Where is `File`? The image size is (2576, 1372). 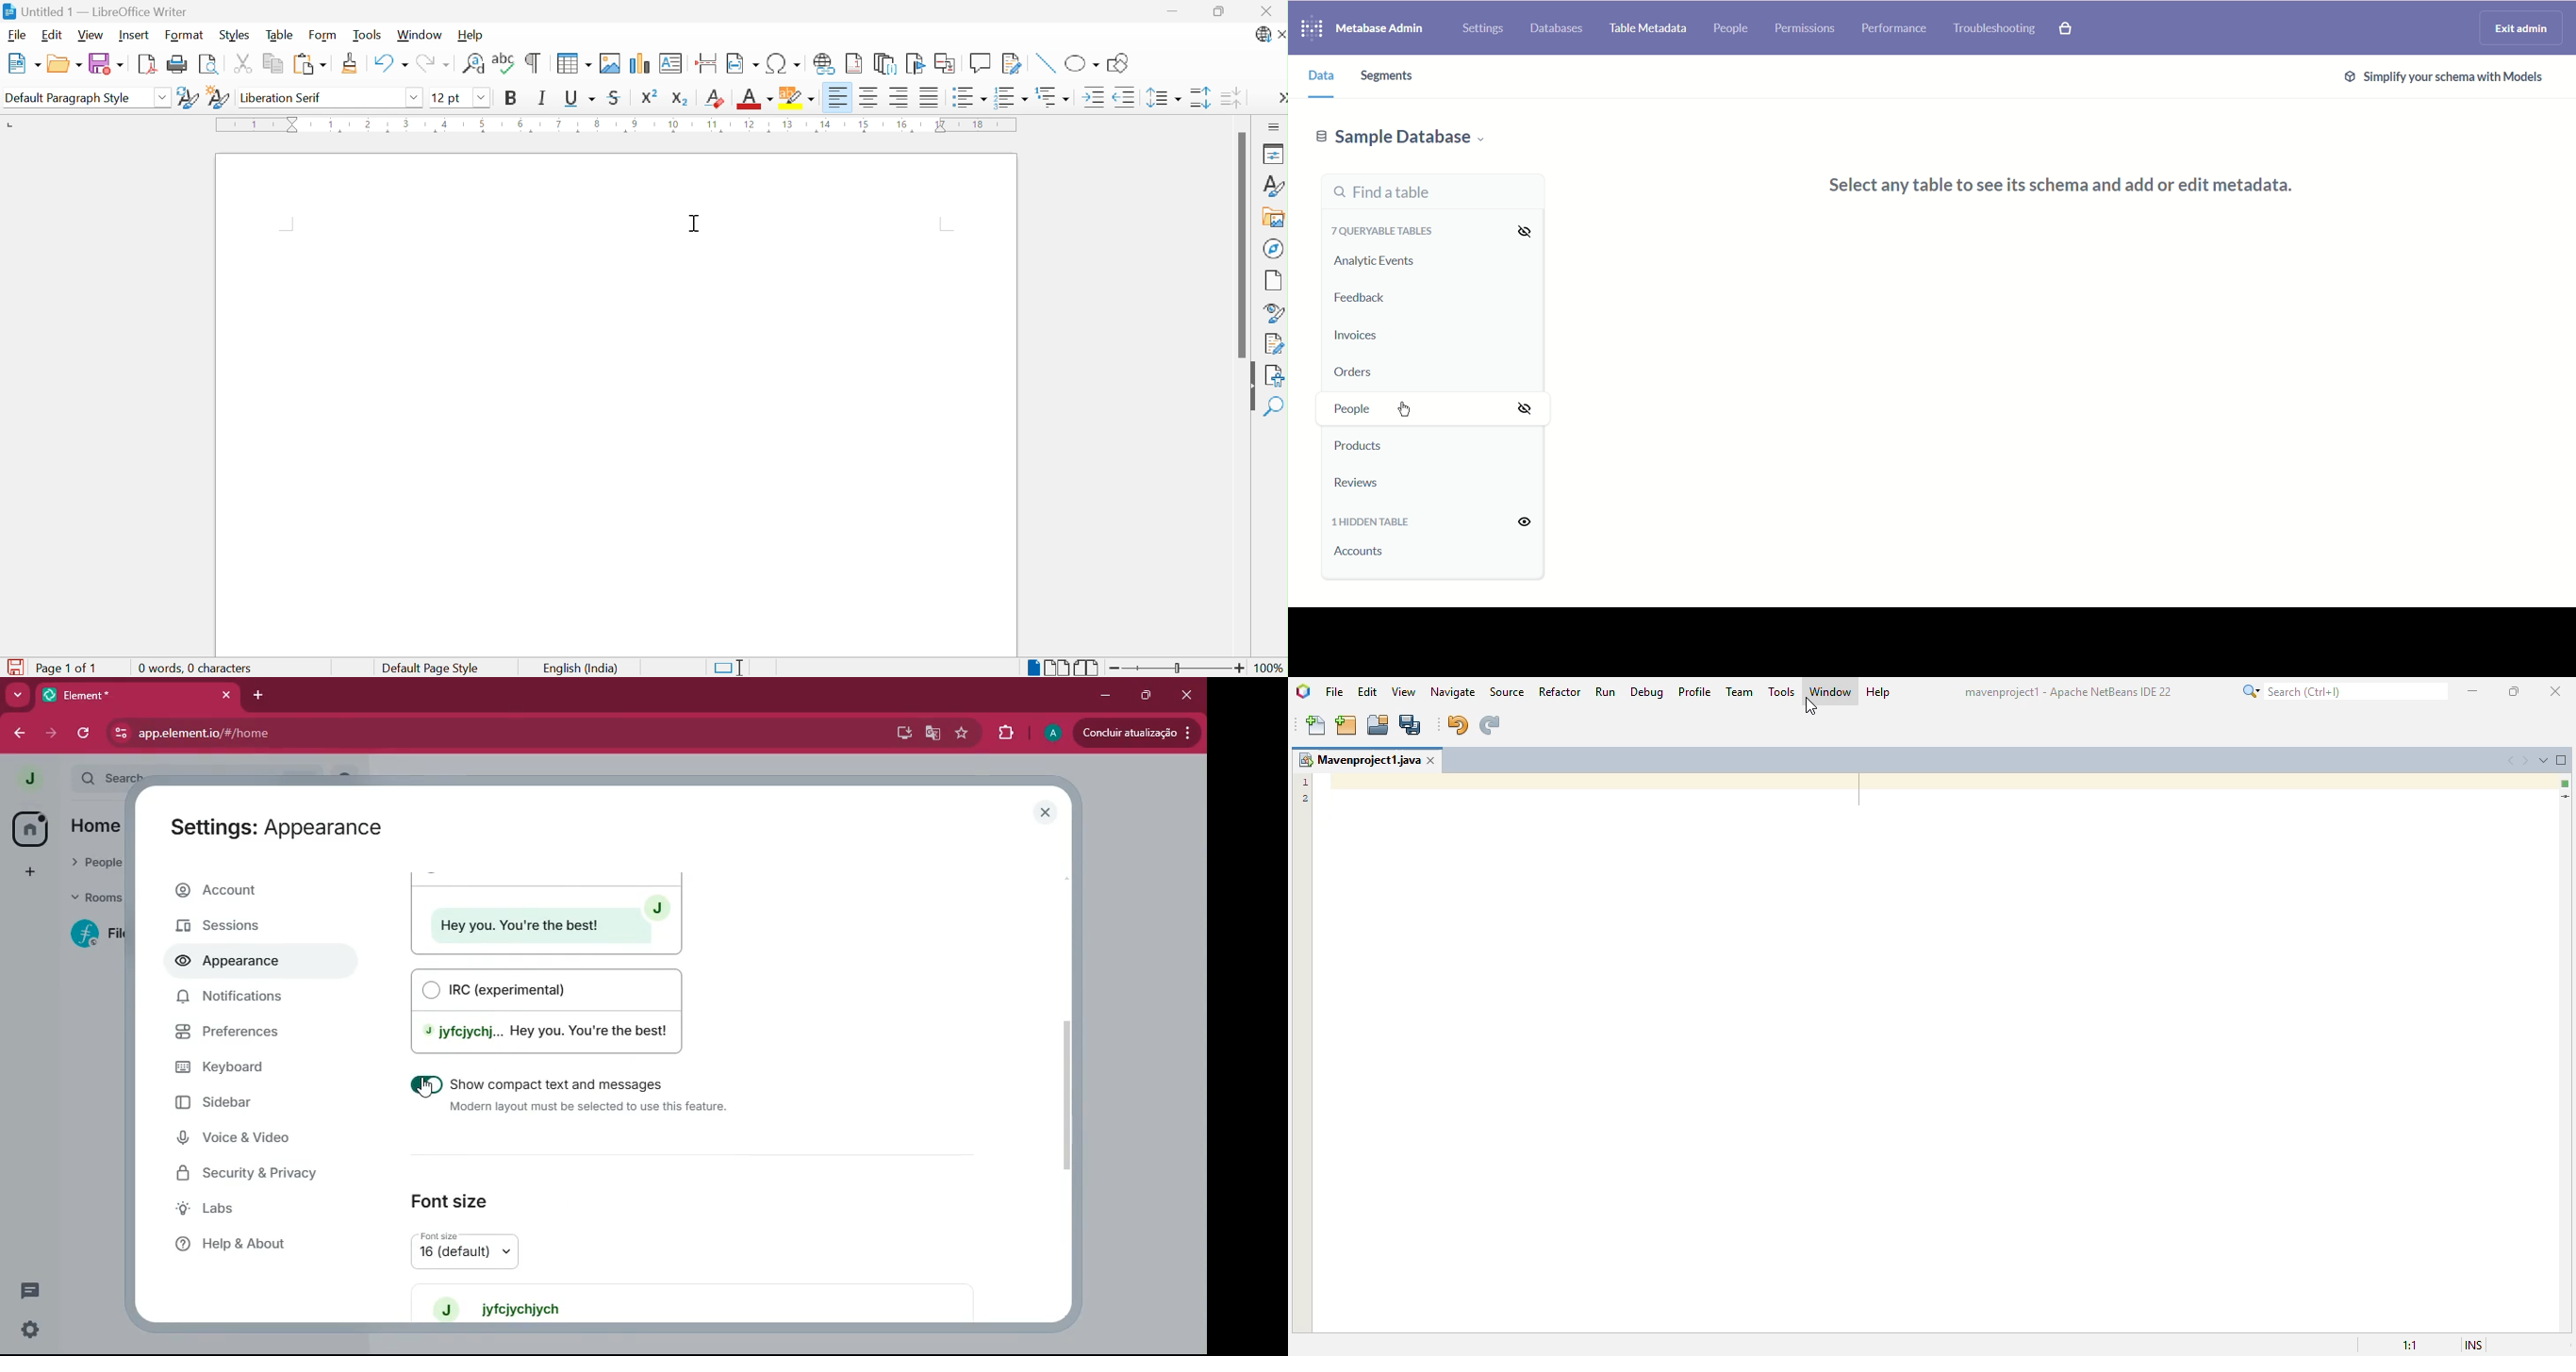
File is located at coordinates (16, 36).